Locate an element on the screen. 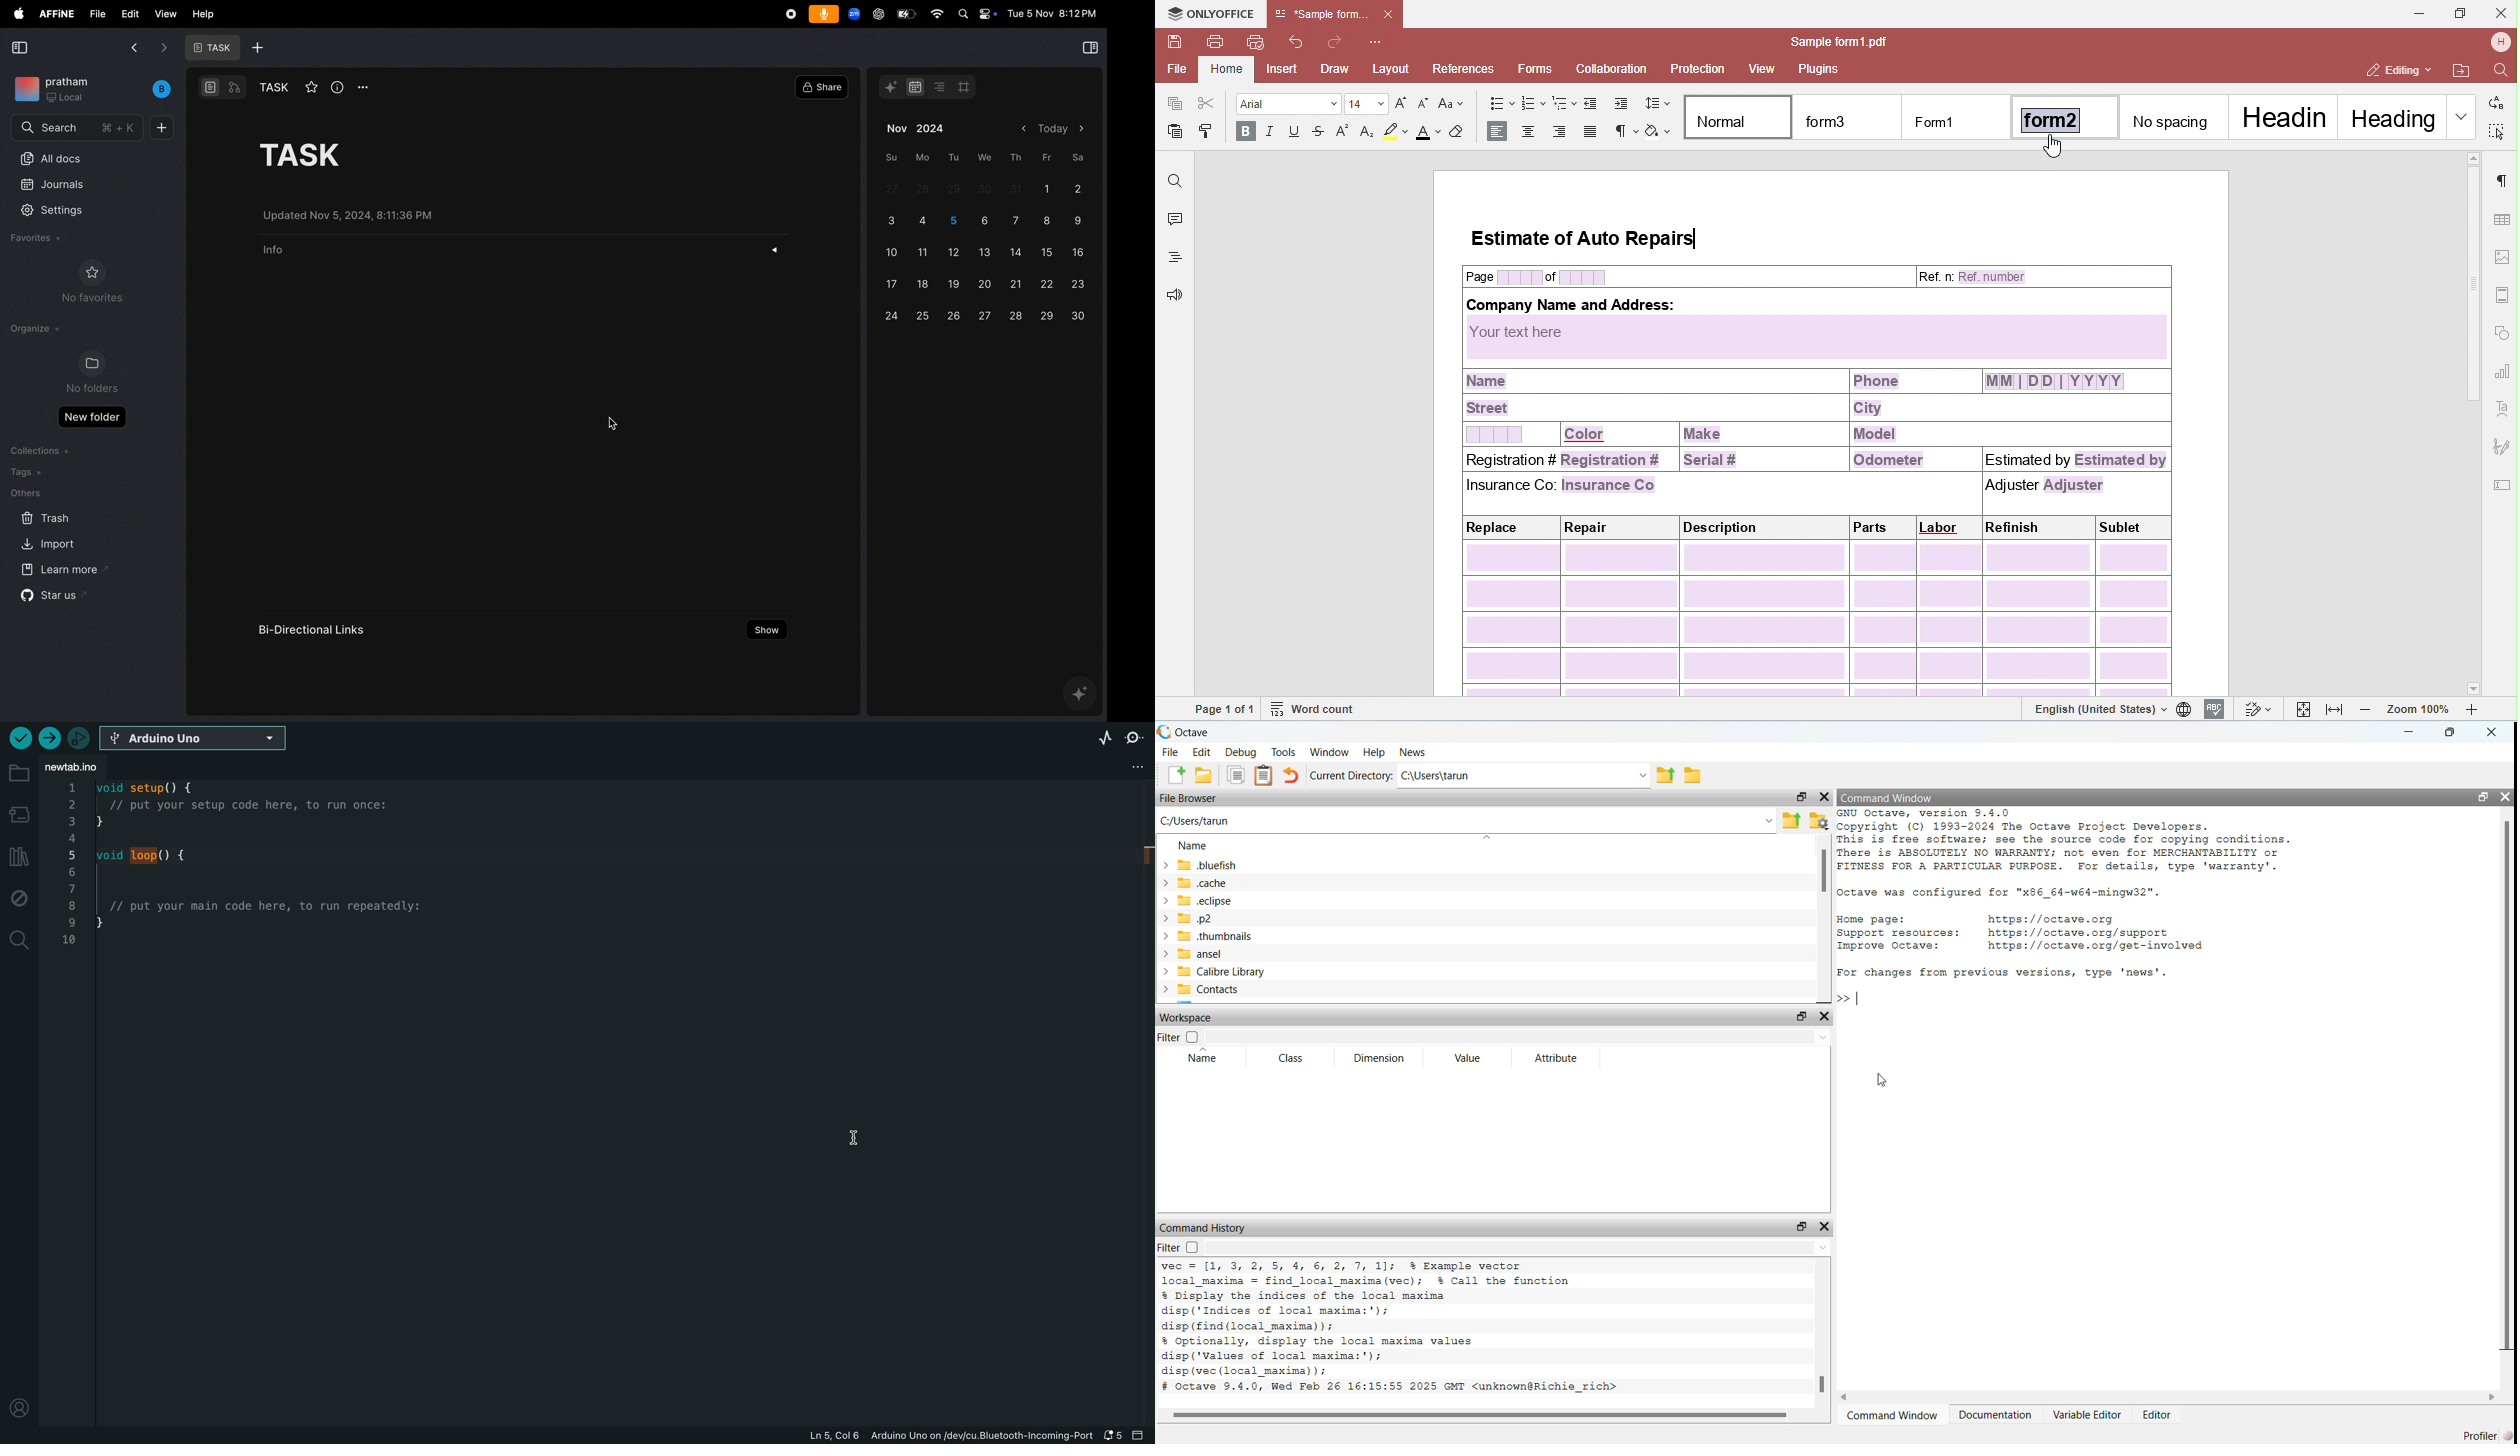 The height and width of the screenshot is (1456, 2520). debug is located at coordinates (19, 898).